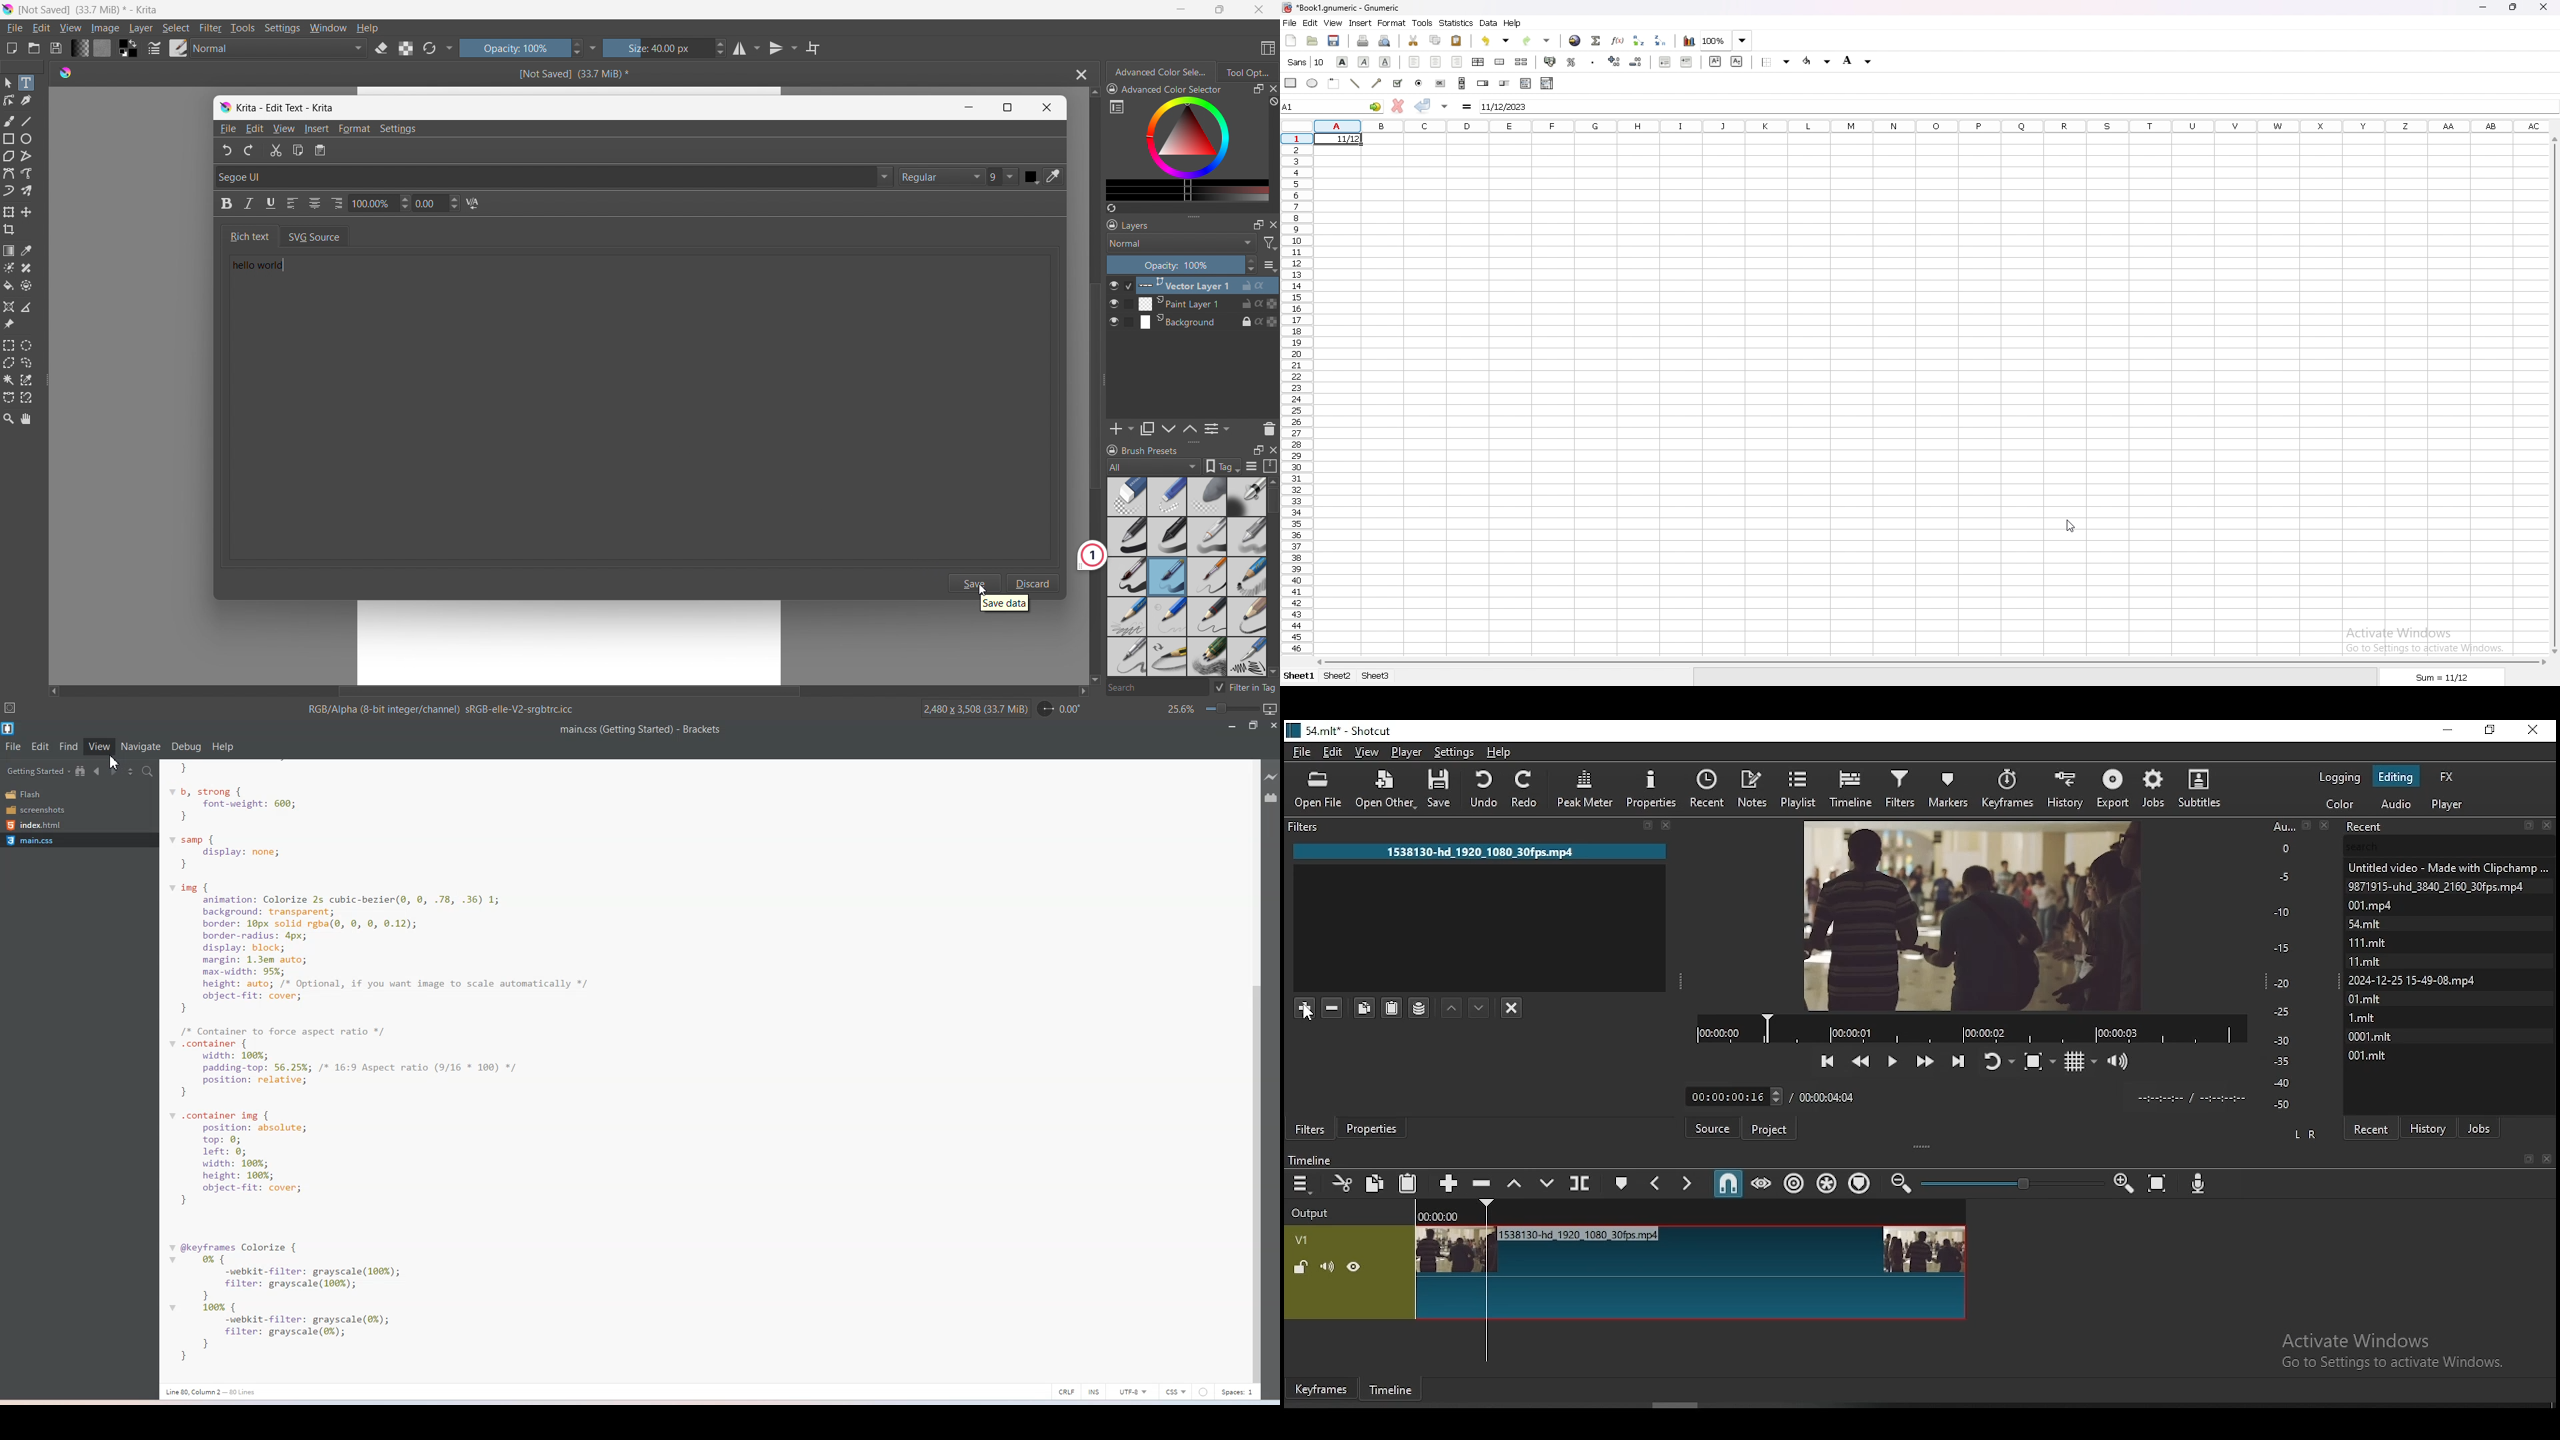 The width and height of the screenshot is (2576, 1456). Describe the element at coordinates (1828, 1096) in the screenshot. I see `total time` at that location.